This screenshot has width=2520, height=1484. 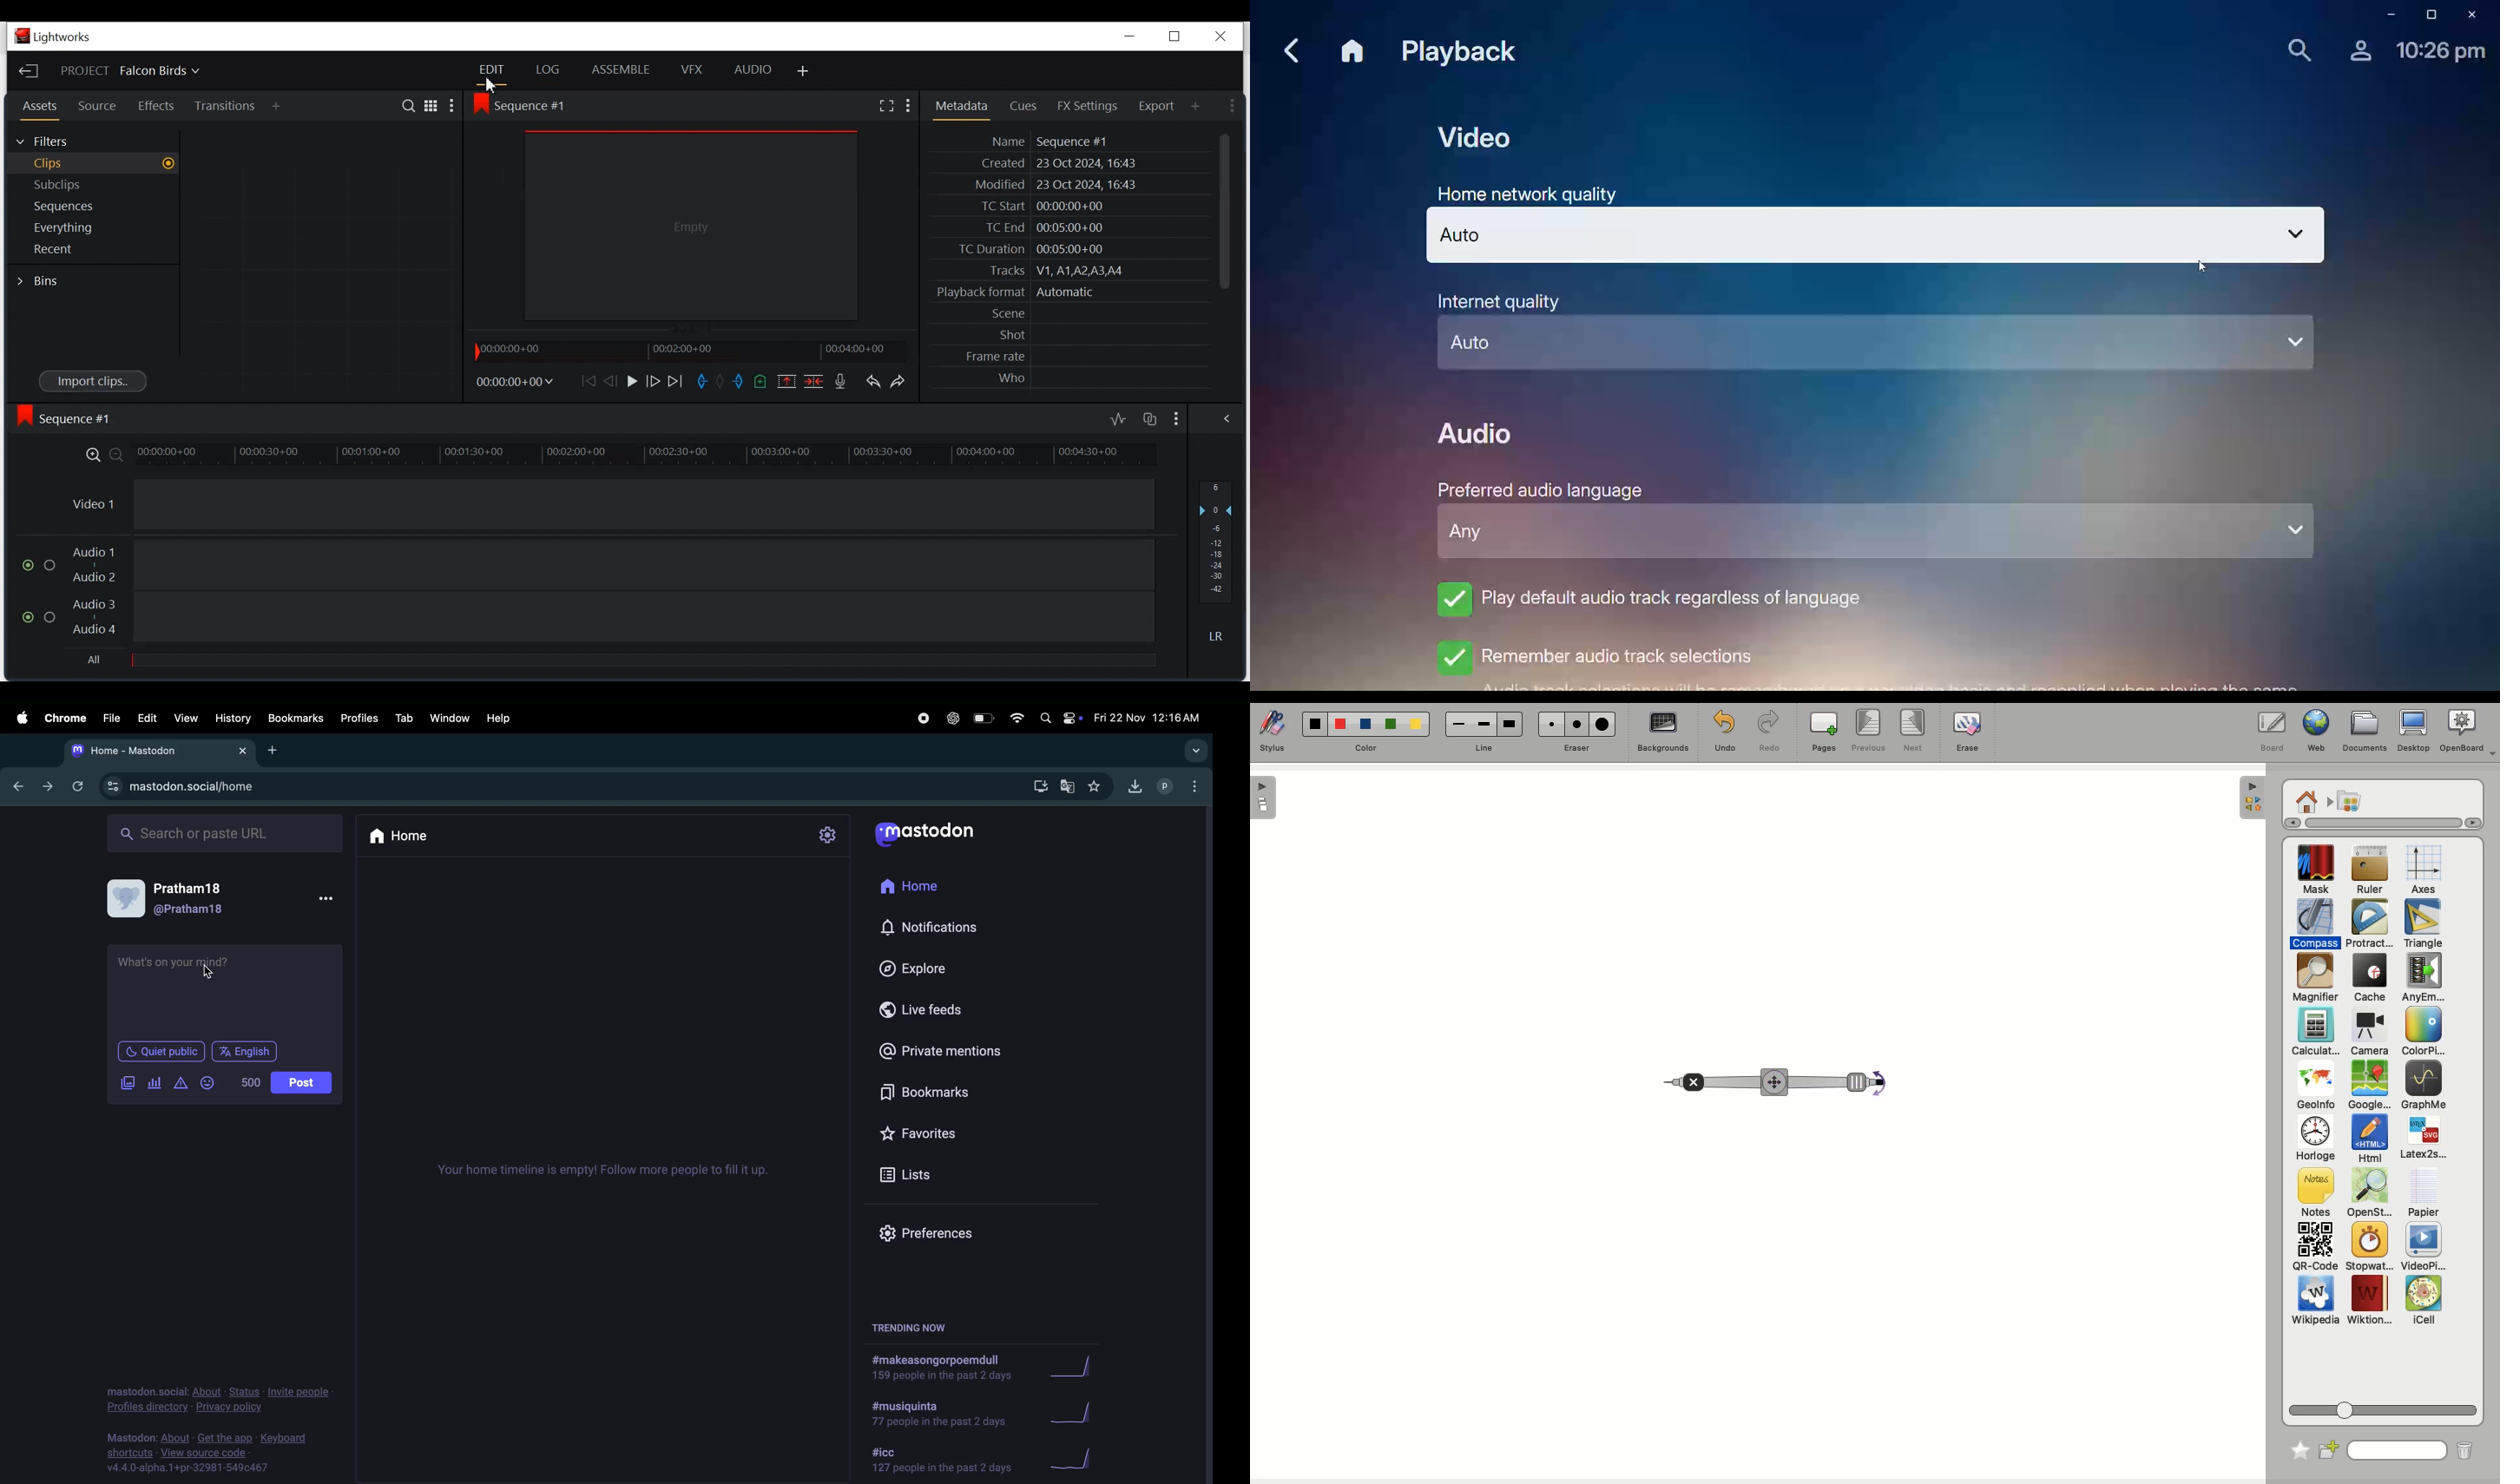 I want to click on Toggle audio levels editing , so click(x=1116, y=420).